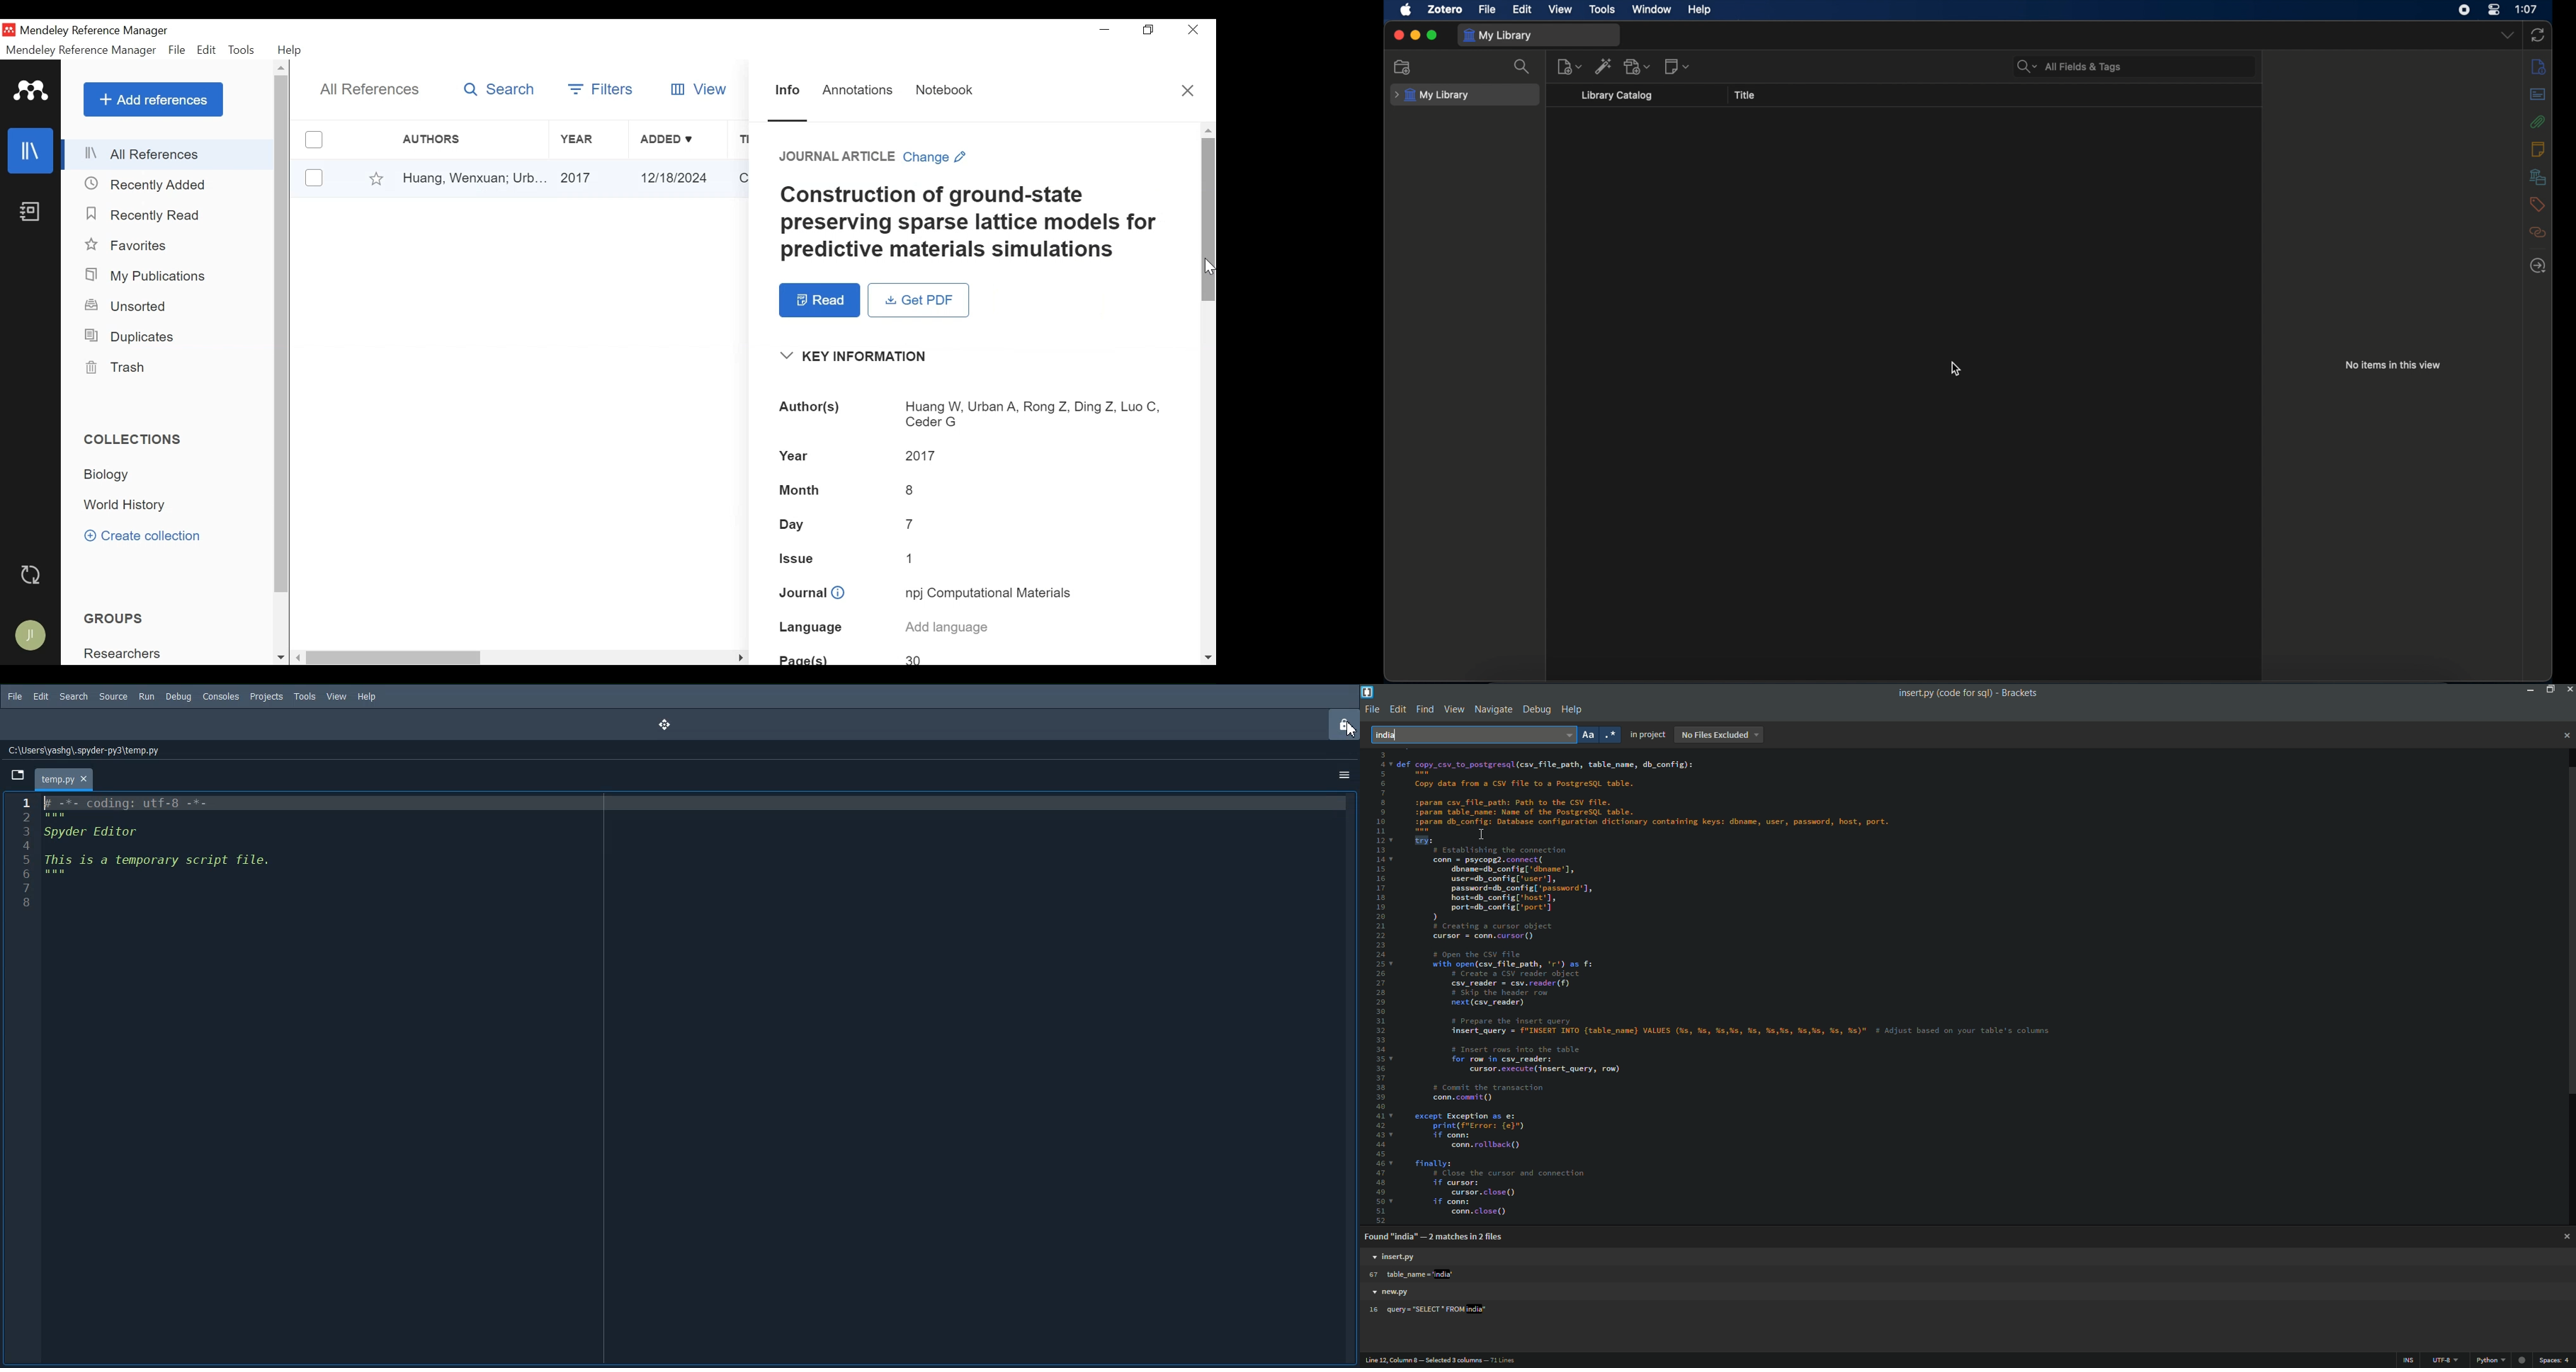 Image resolution: width=2576 pixels, height=1372 pixels. Describe the element at coordinates (84, 749) in the screenshot. I see `File Path address` at that location.